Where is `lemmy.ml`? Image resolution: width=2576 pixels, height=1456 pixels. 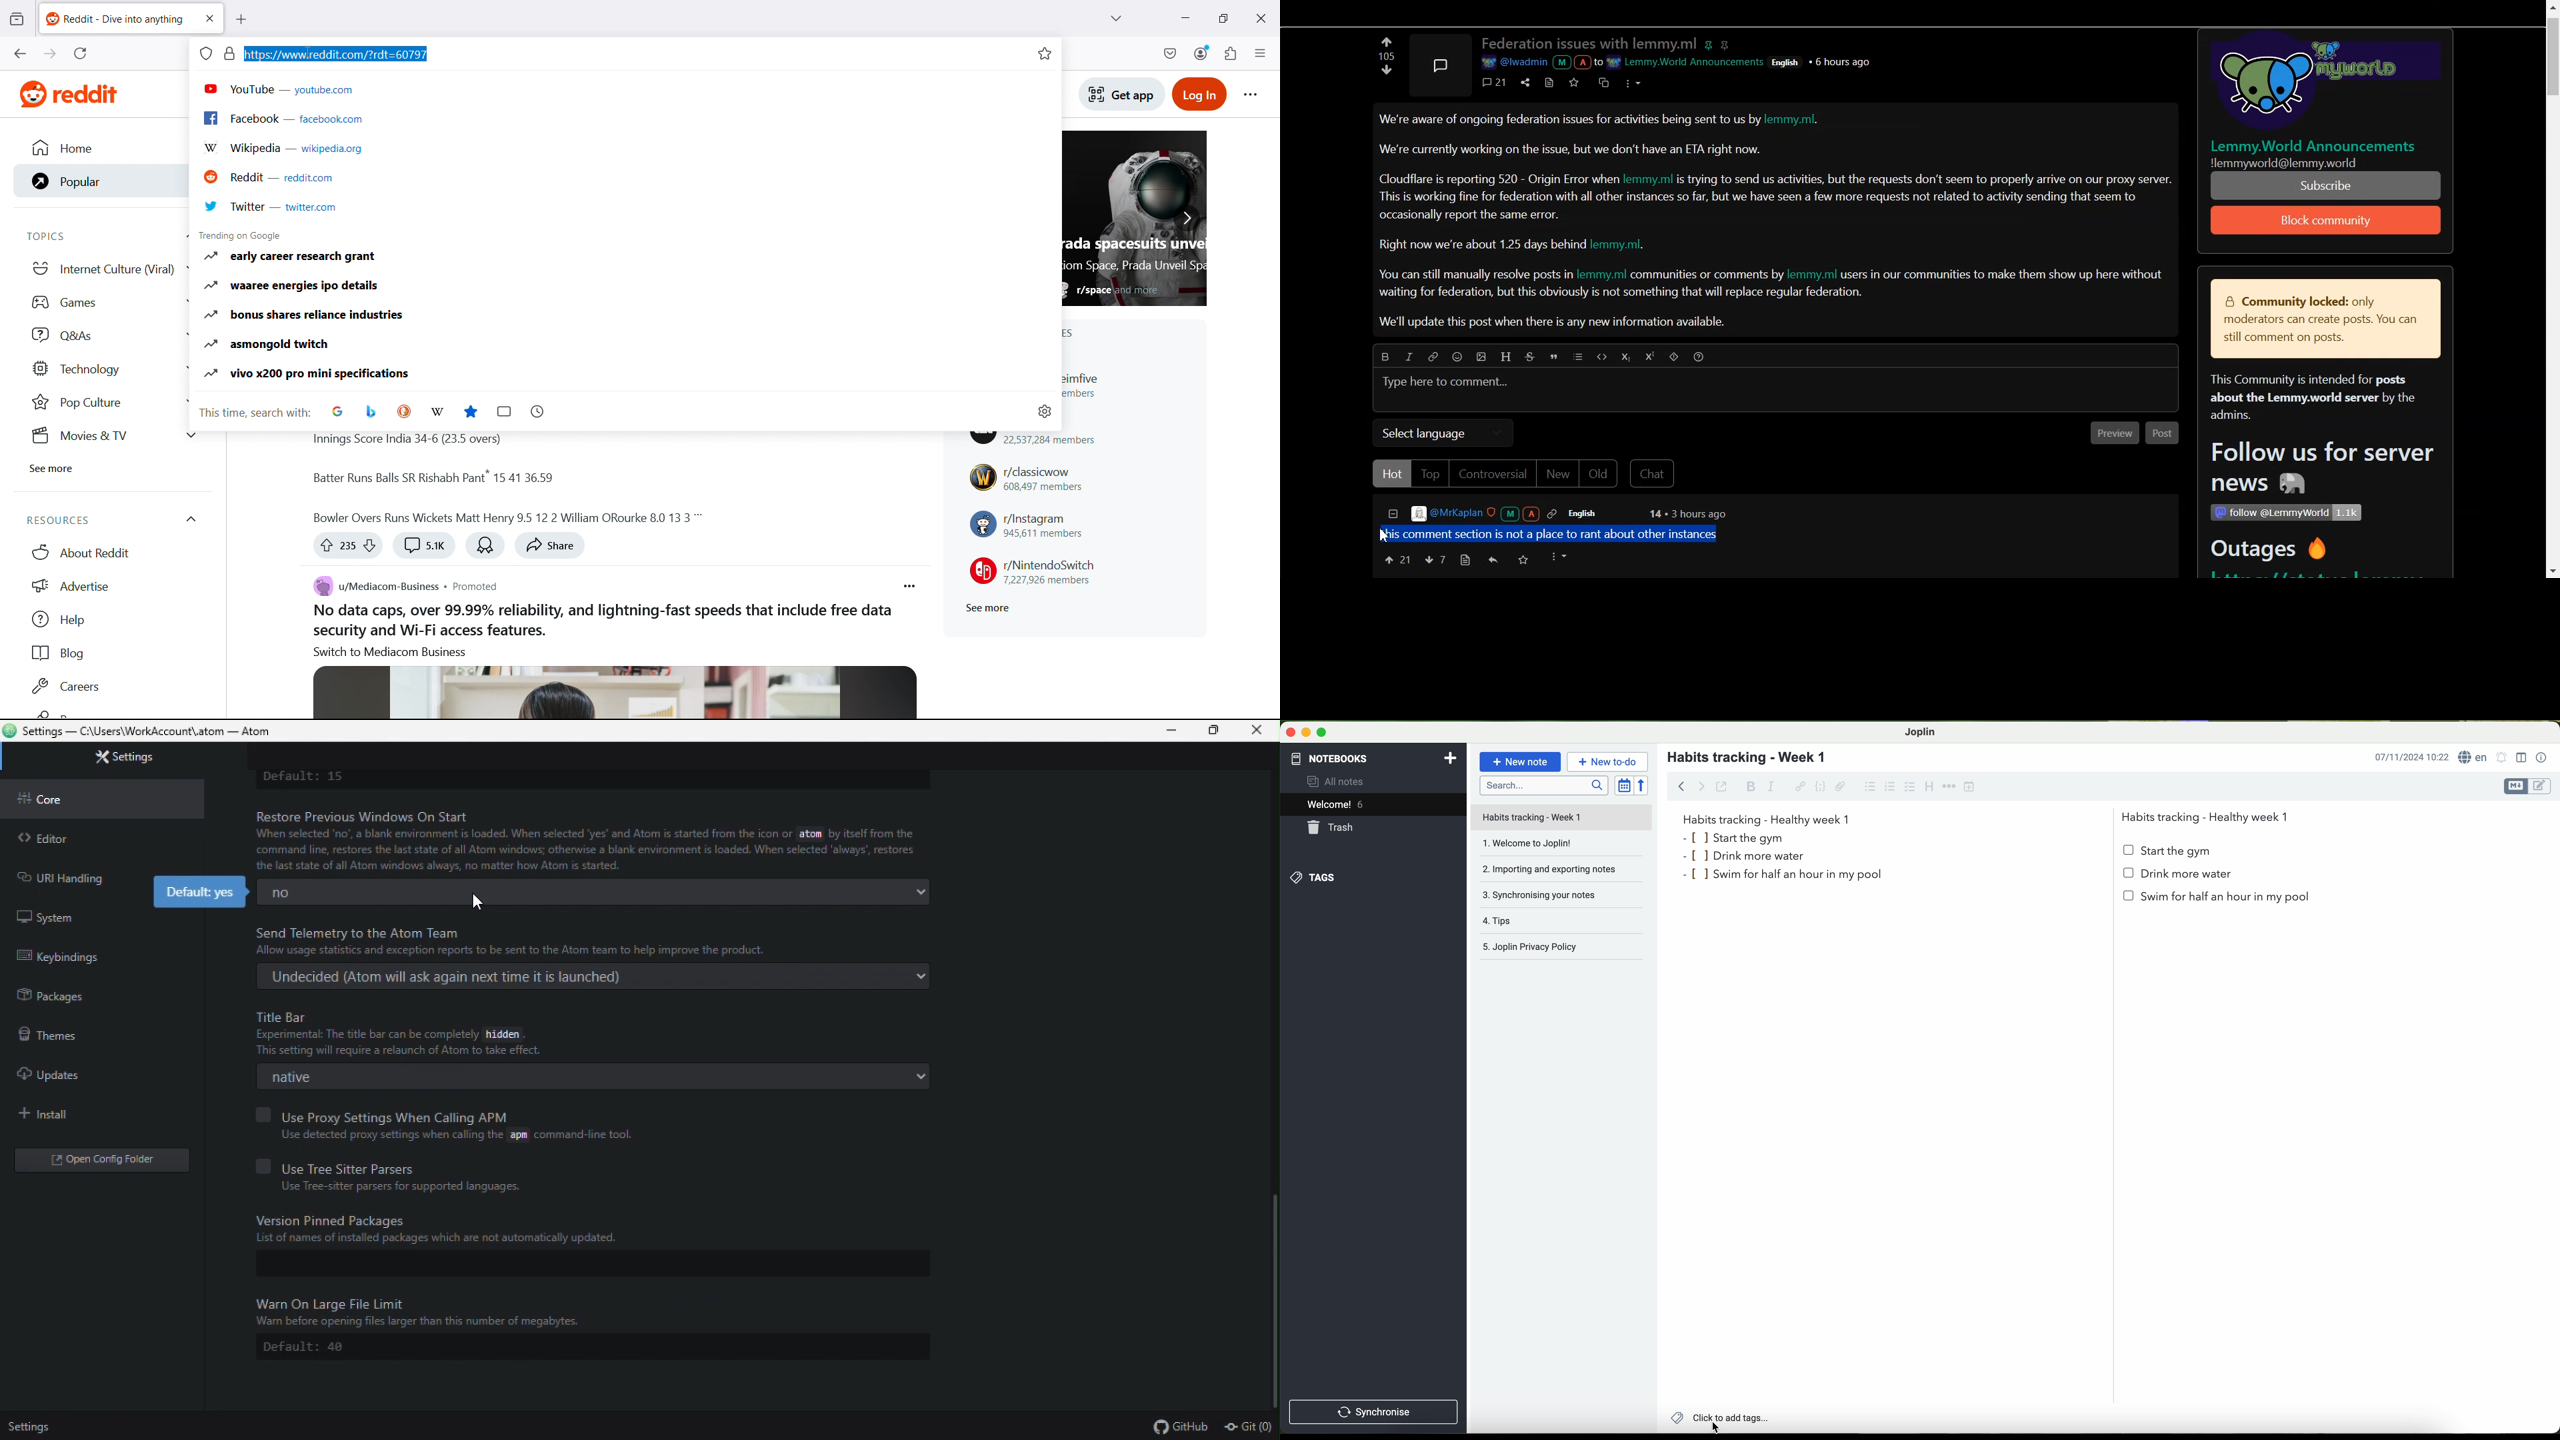
lemmy.ml is located at coordinates (1650, 178).